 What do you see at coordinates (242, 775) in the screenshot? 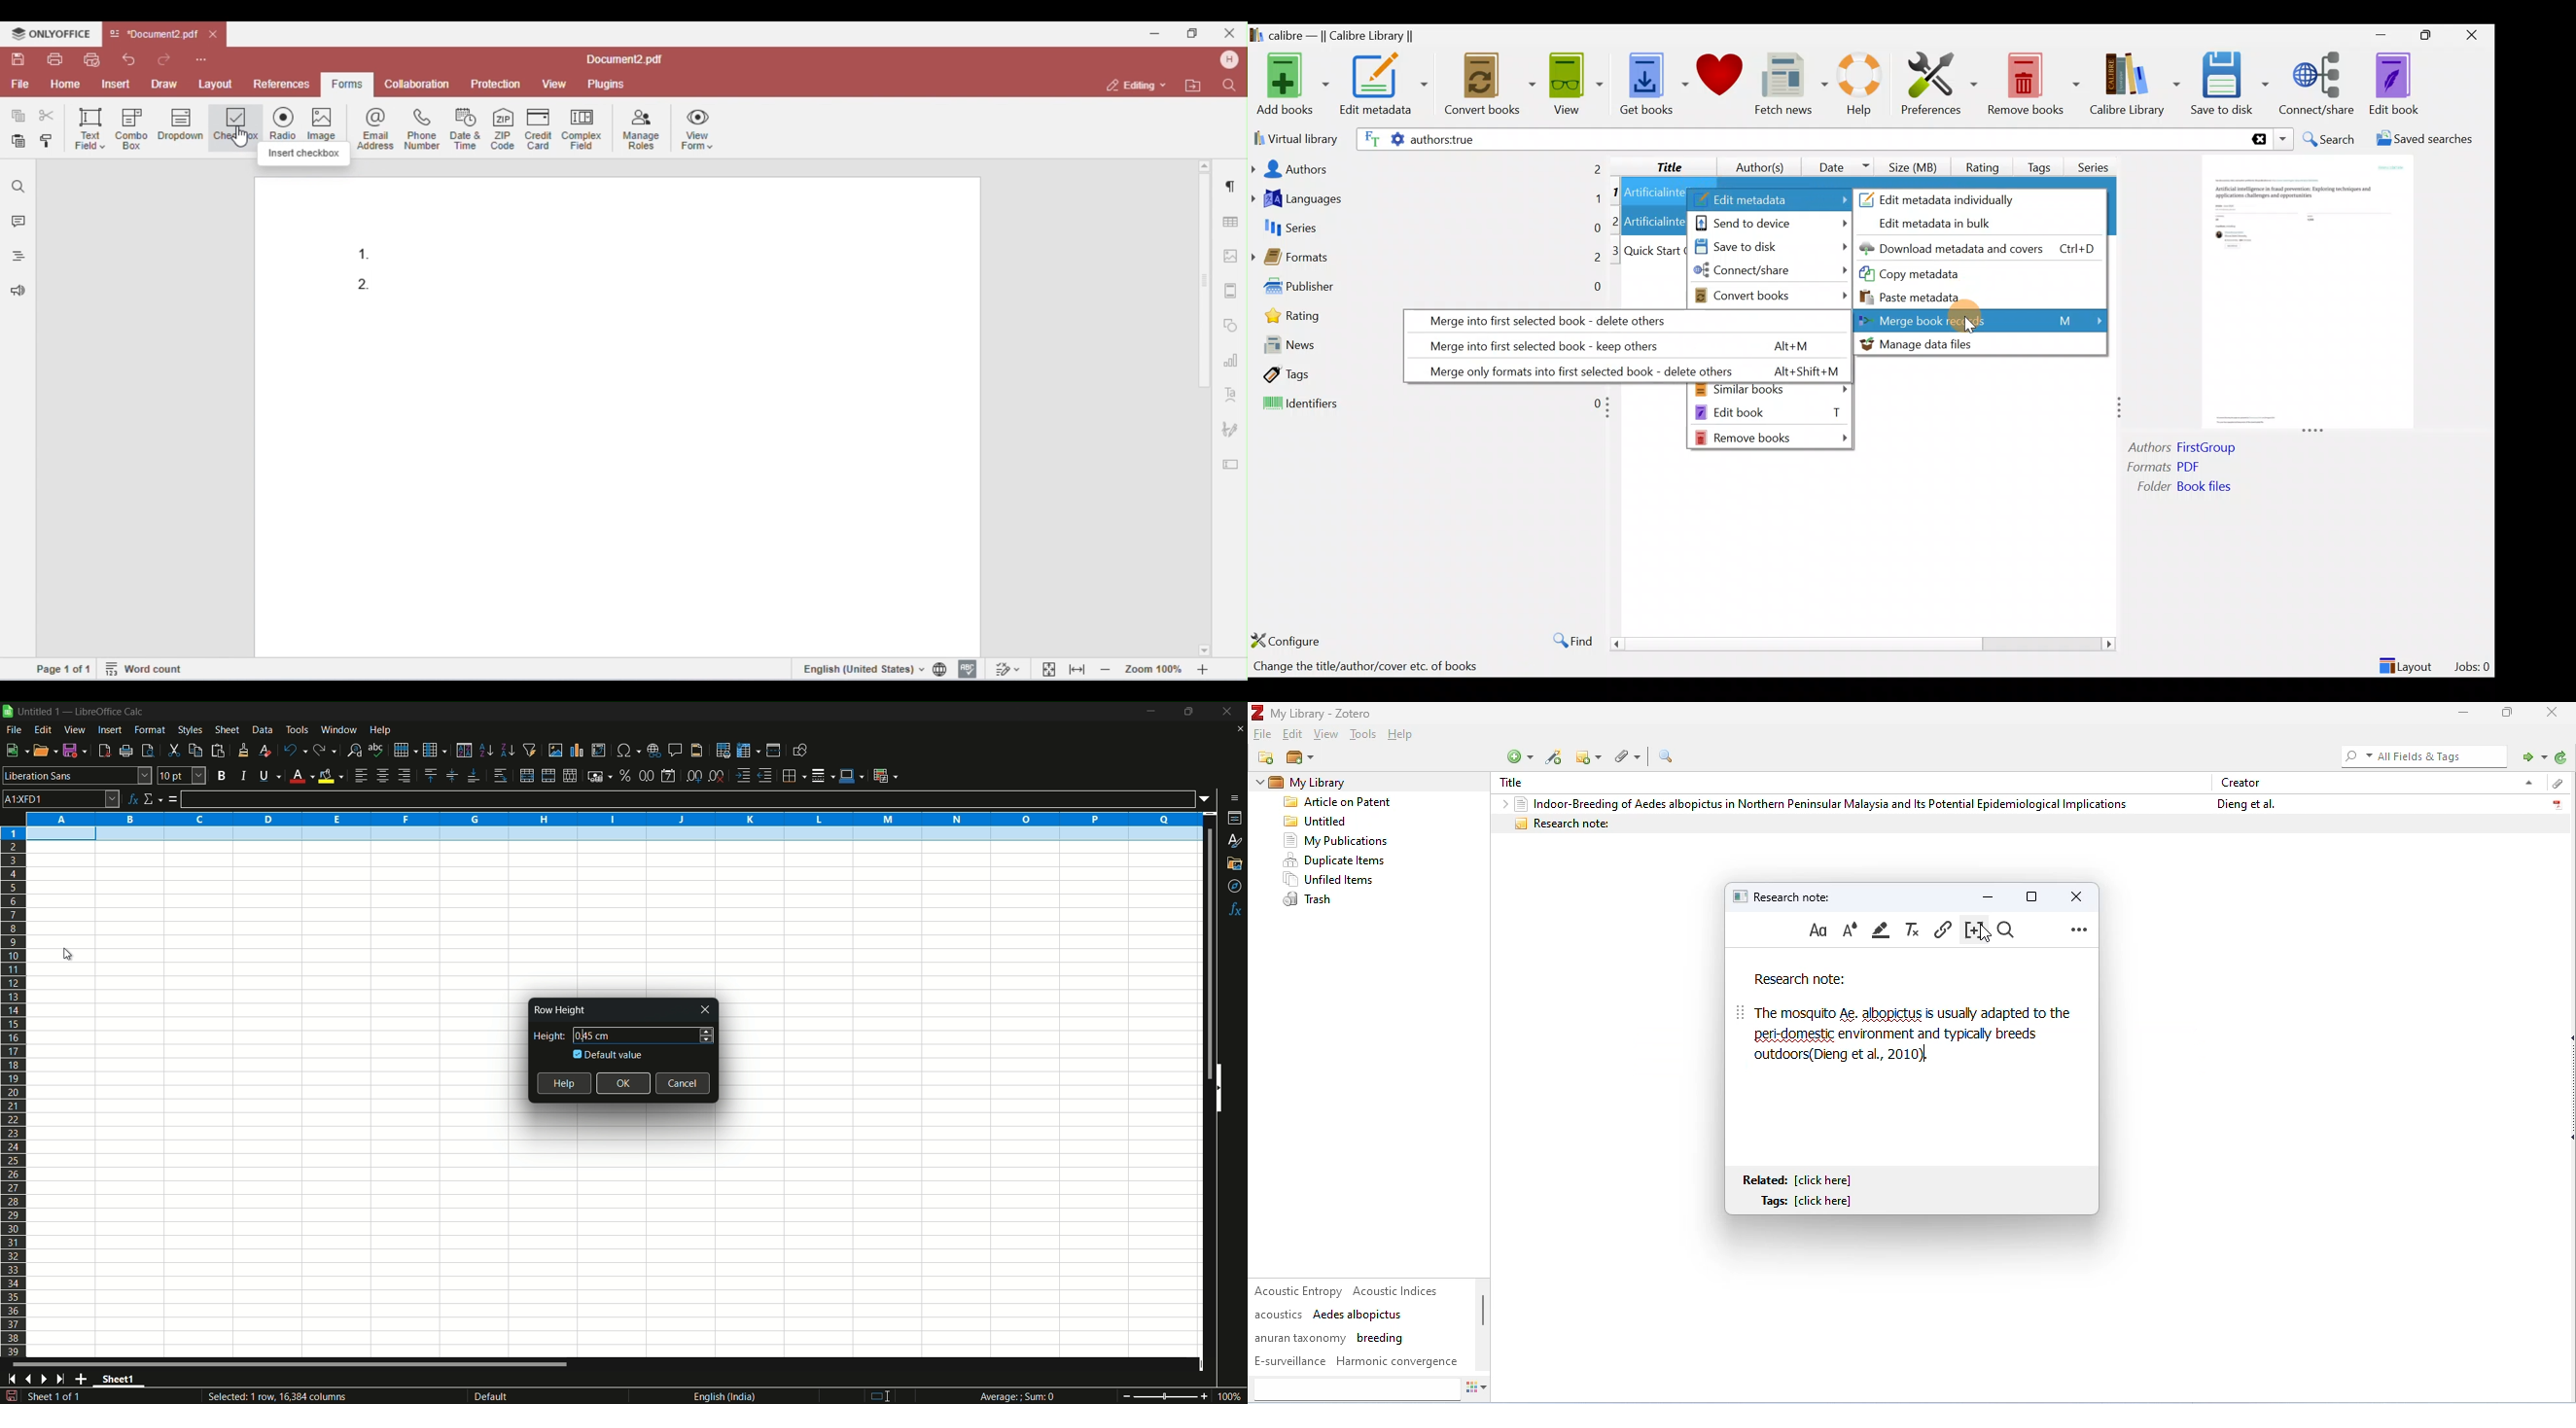
I see `italic` at bounding box center [242, 775].